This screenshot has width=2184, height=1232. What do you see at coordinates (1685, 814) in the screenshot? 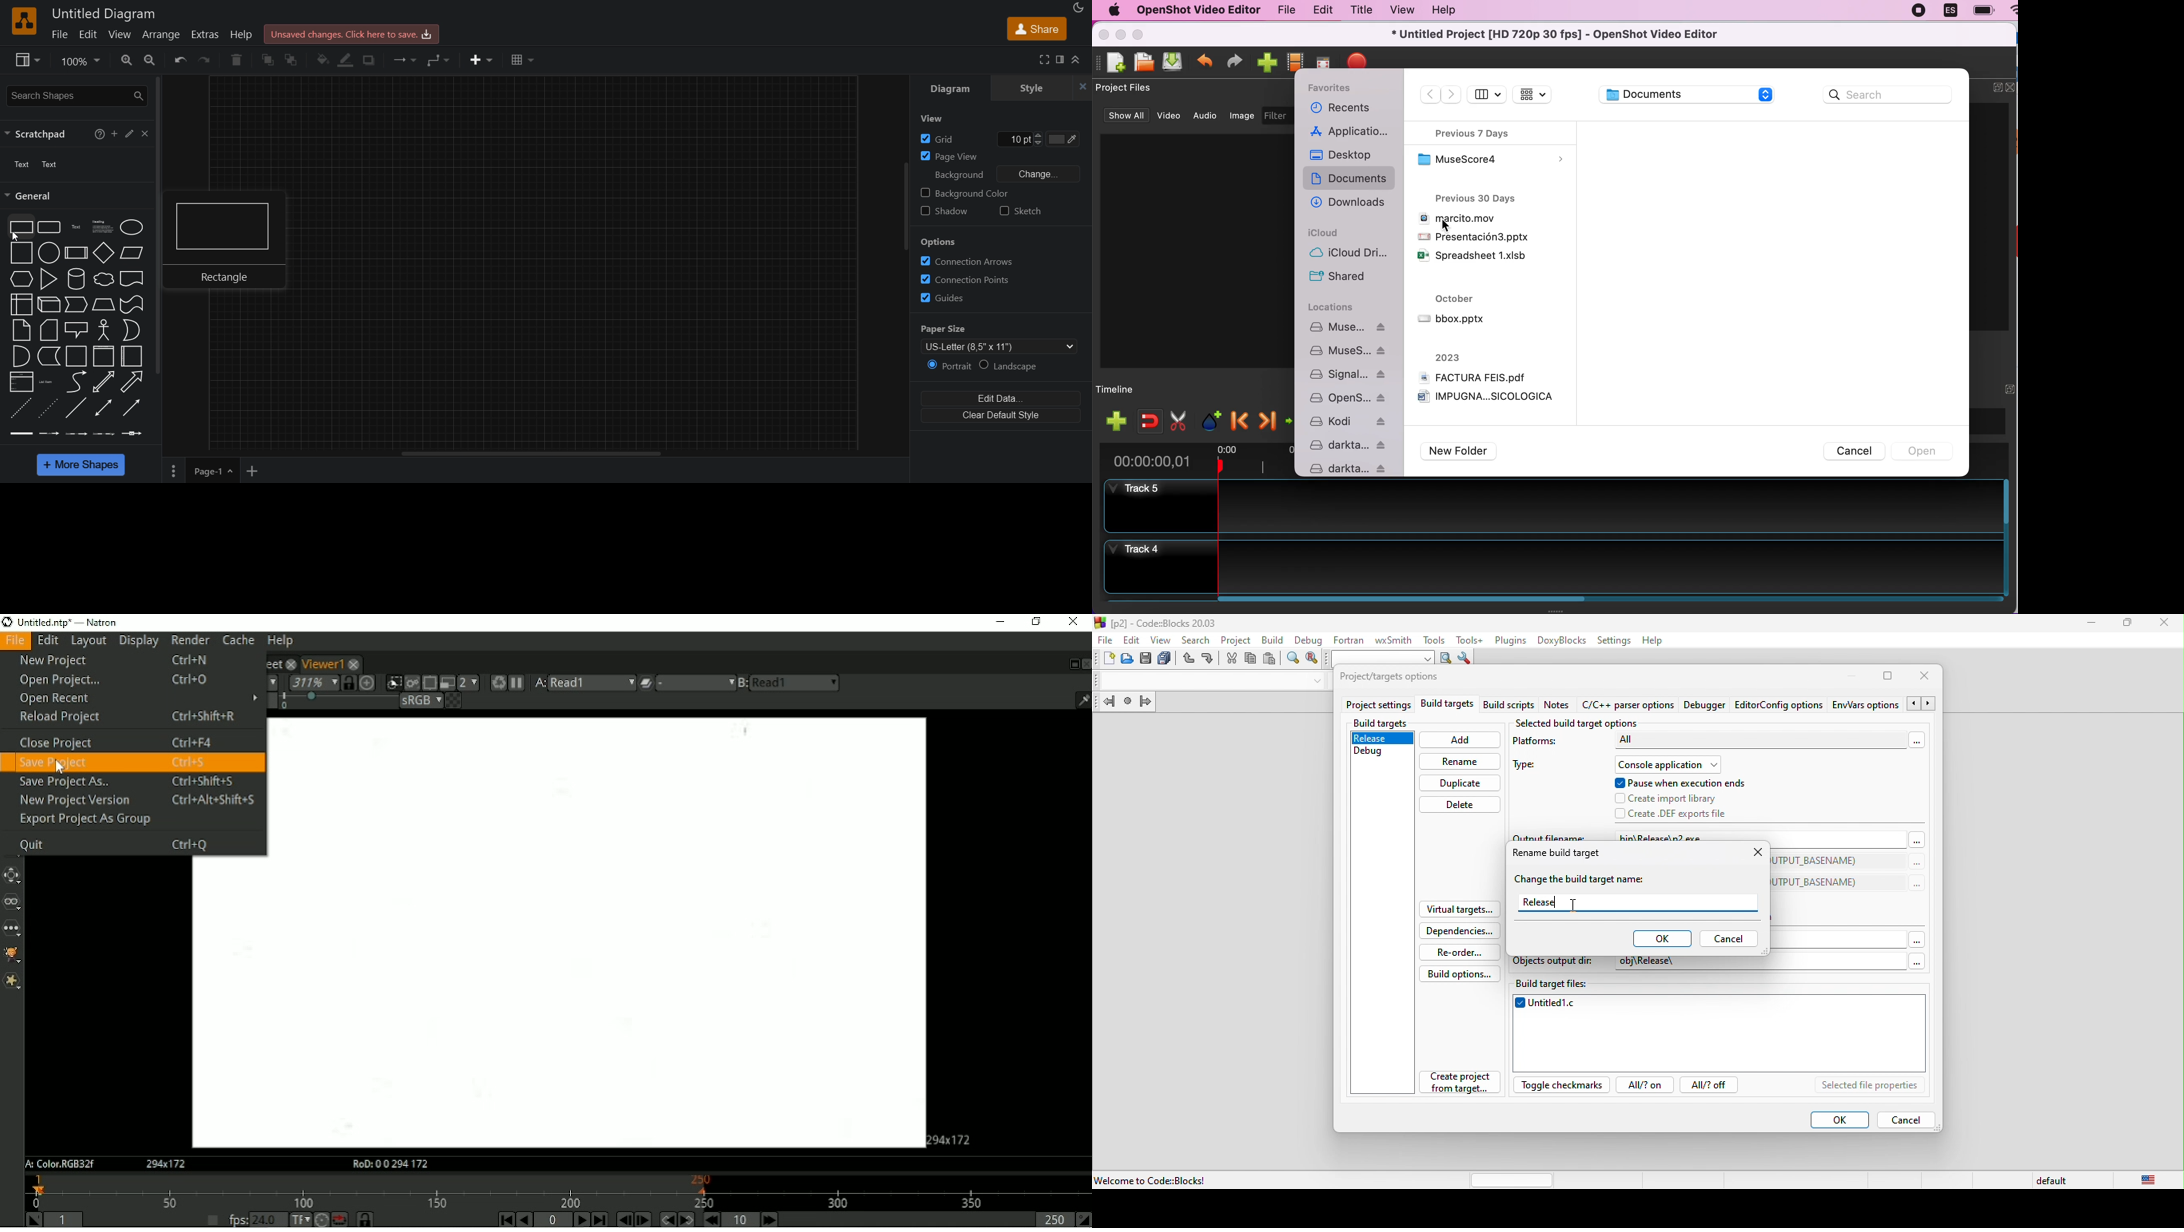
I see `create def exports file` at bounding box center [1685, 814].